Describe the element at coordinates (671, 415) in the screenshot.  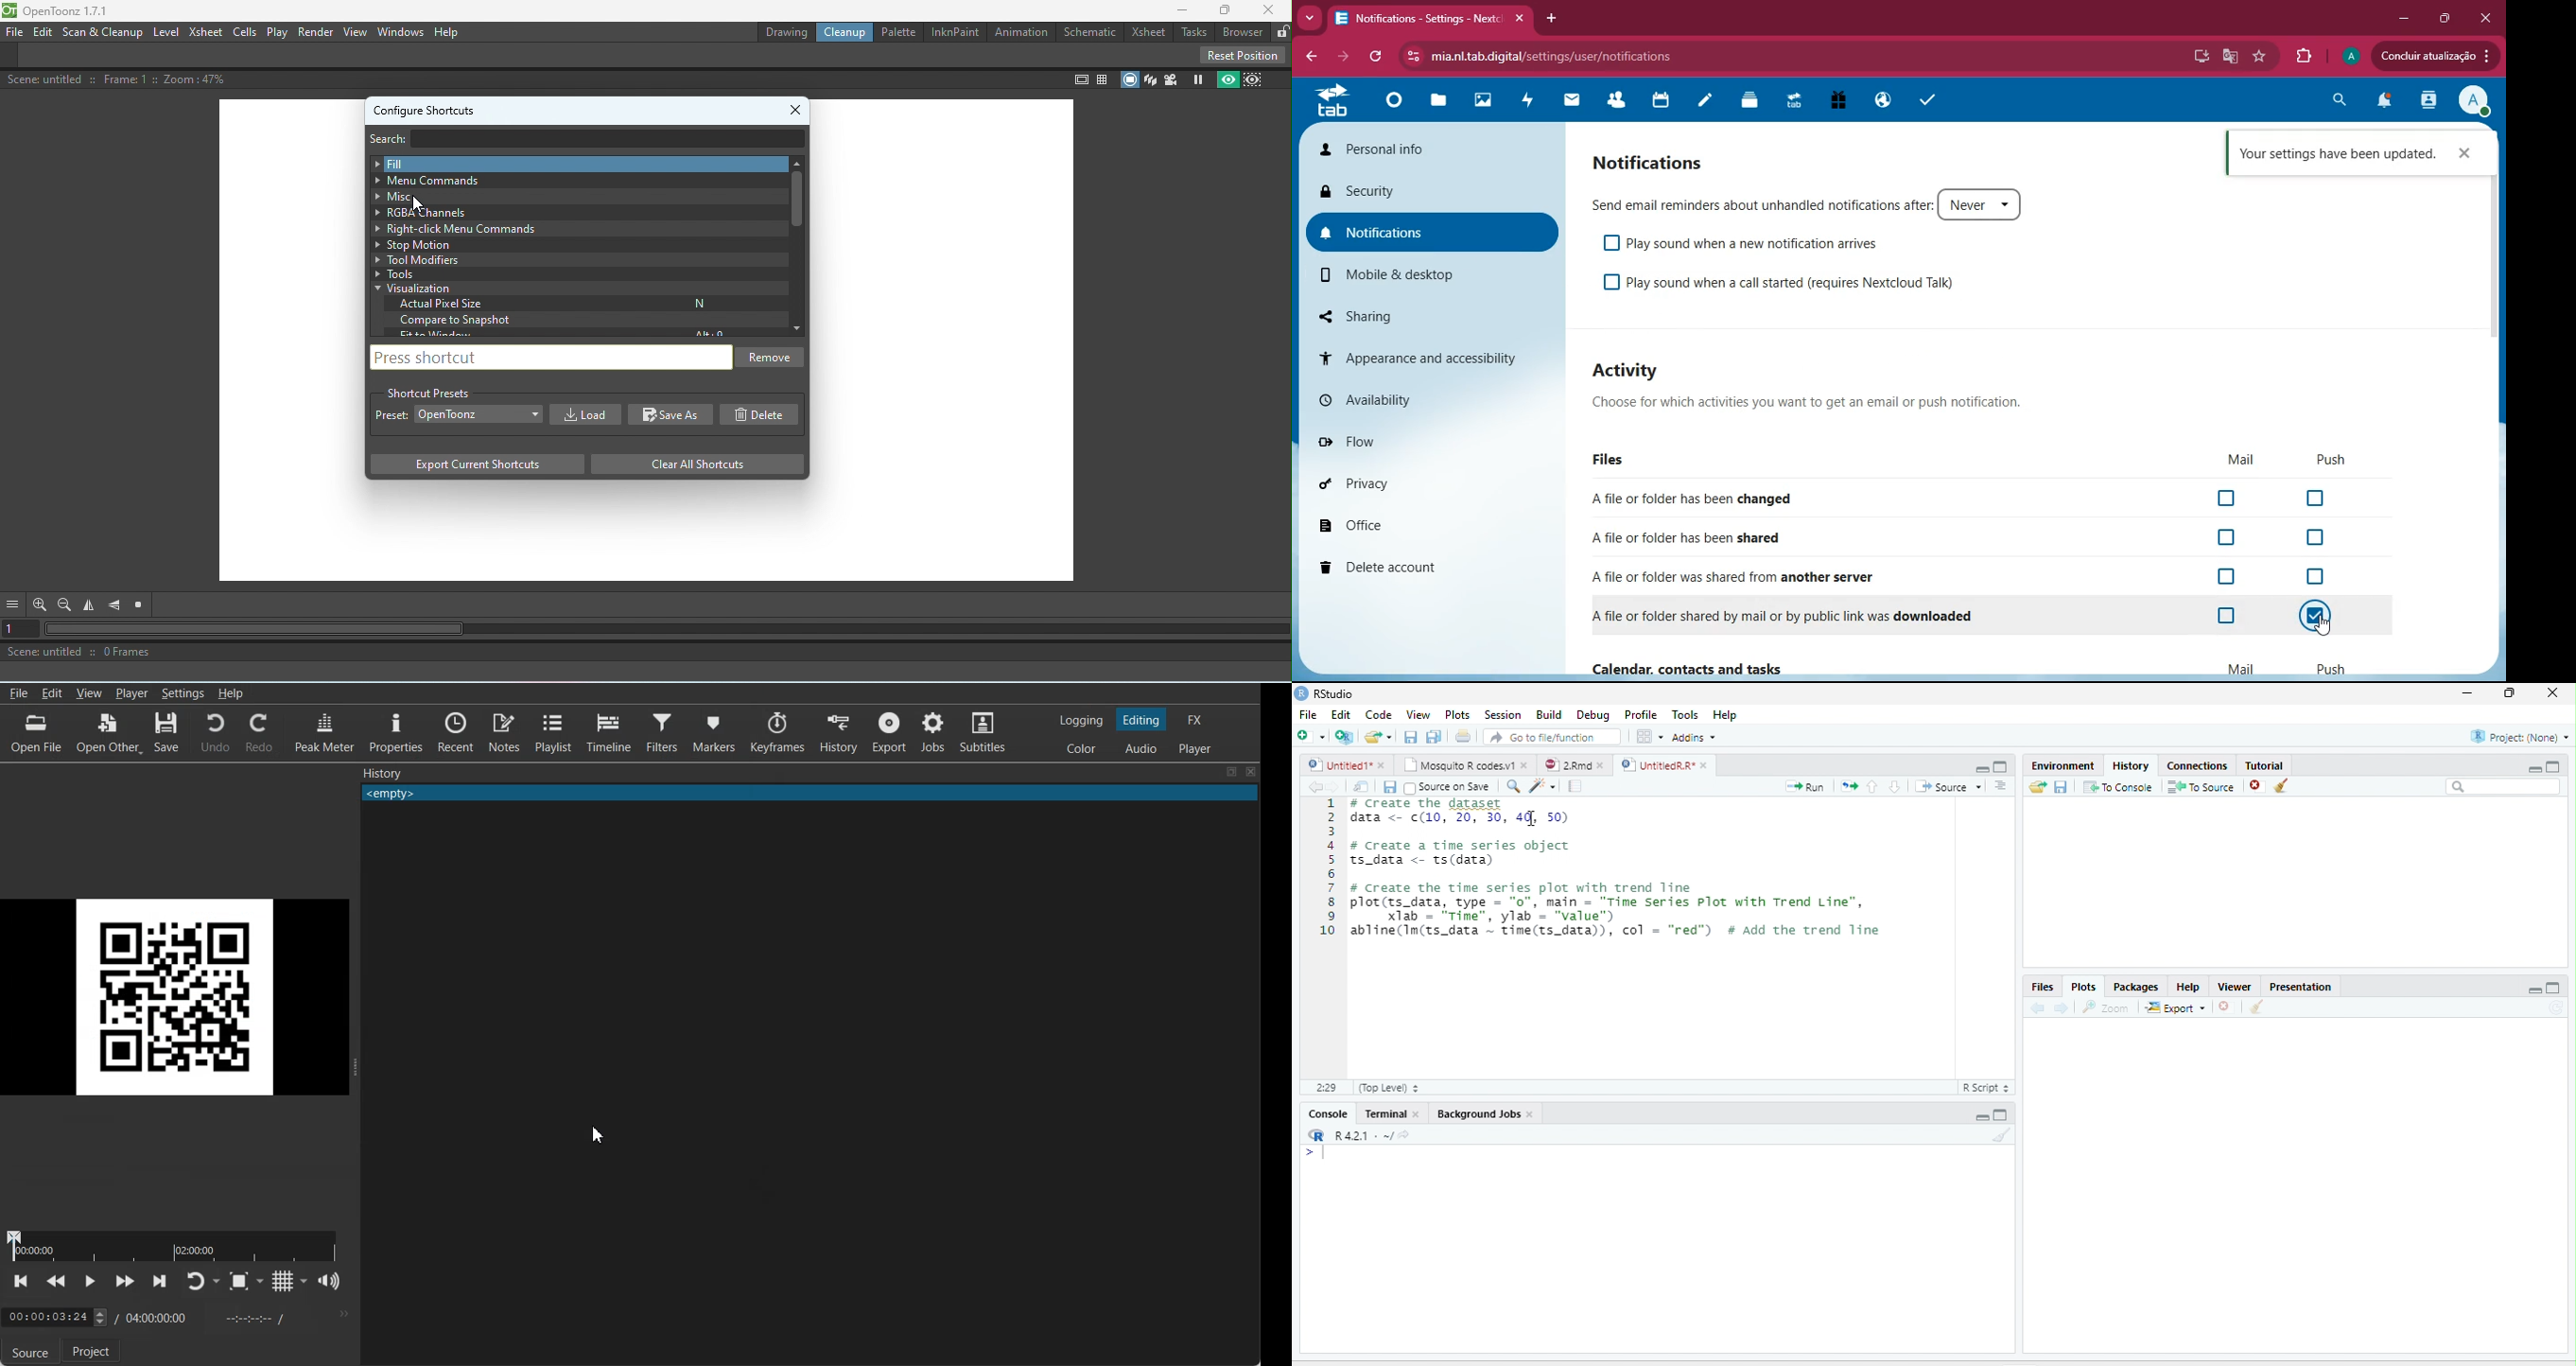
I see `Save As` at that location.